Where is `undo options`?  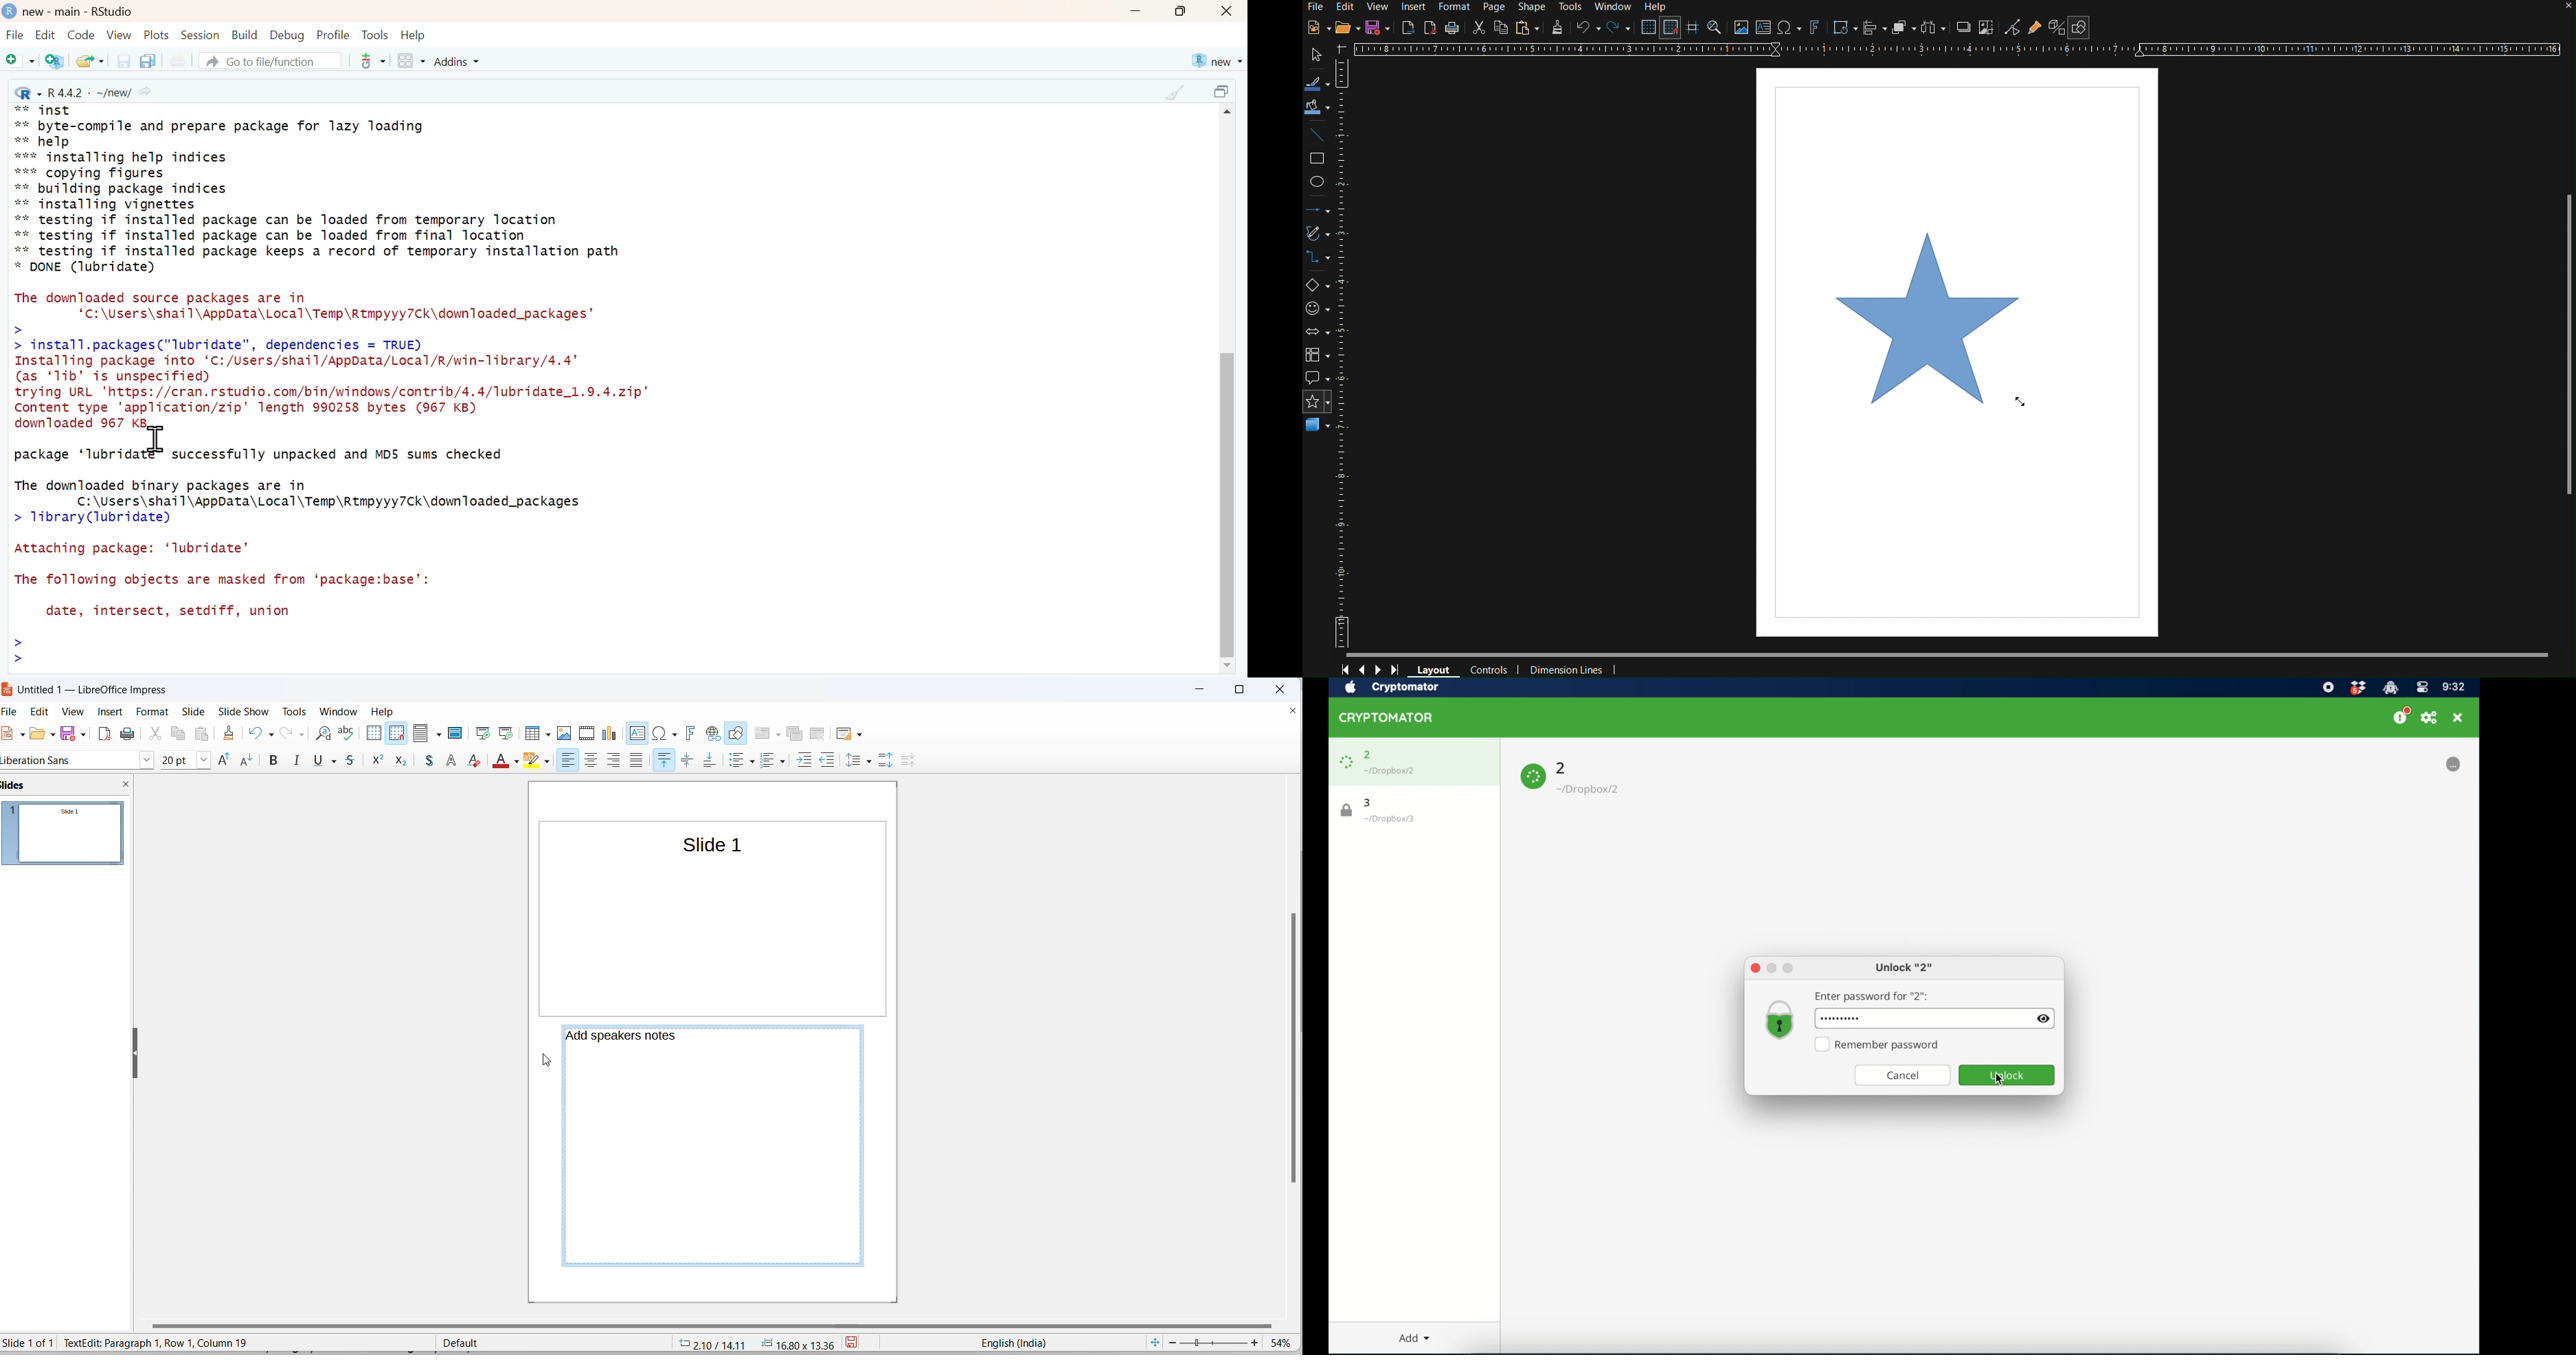 undo options is located at coordinates (271, 734).